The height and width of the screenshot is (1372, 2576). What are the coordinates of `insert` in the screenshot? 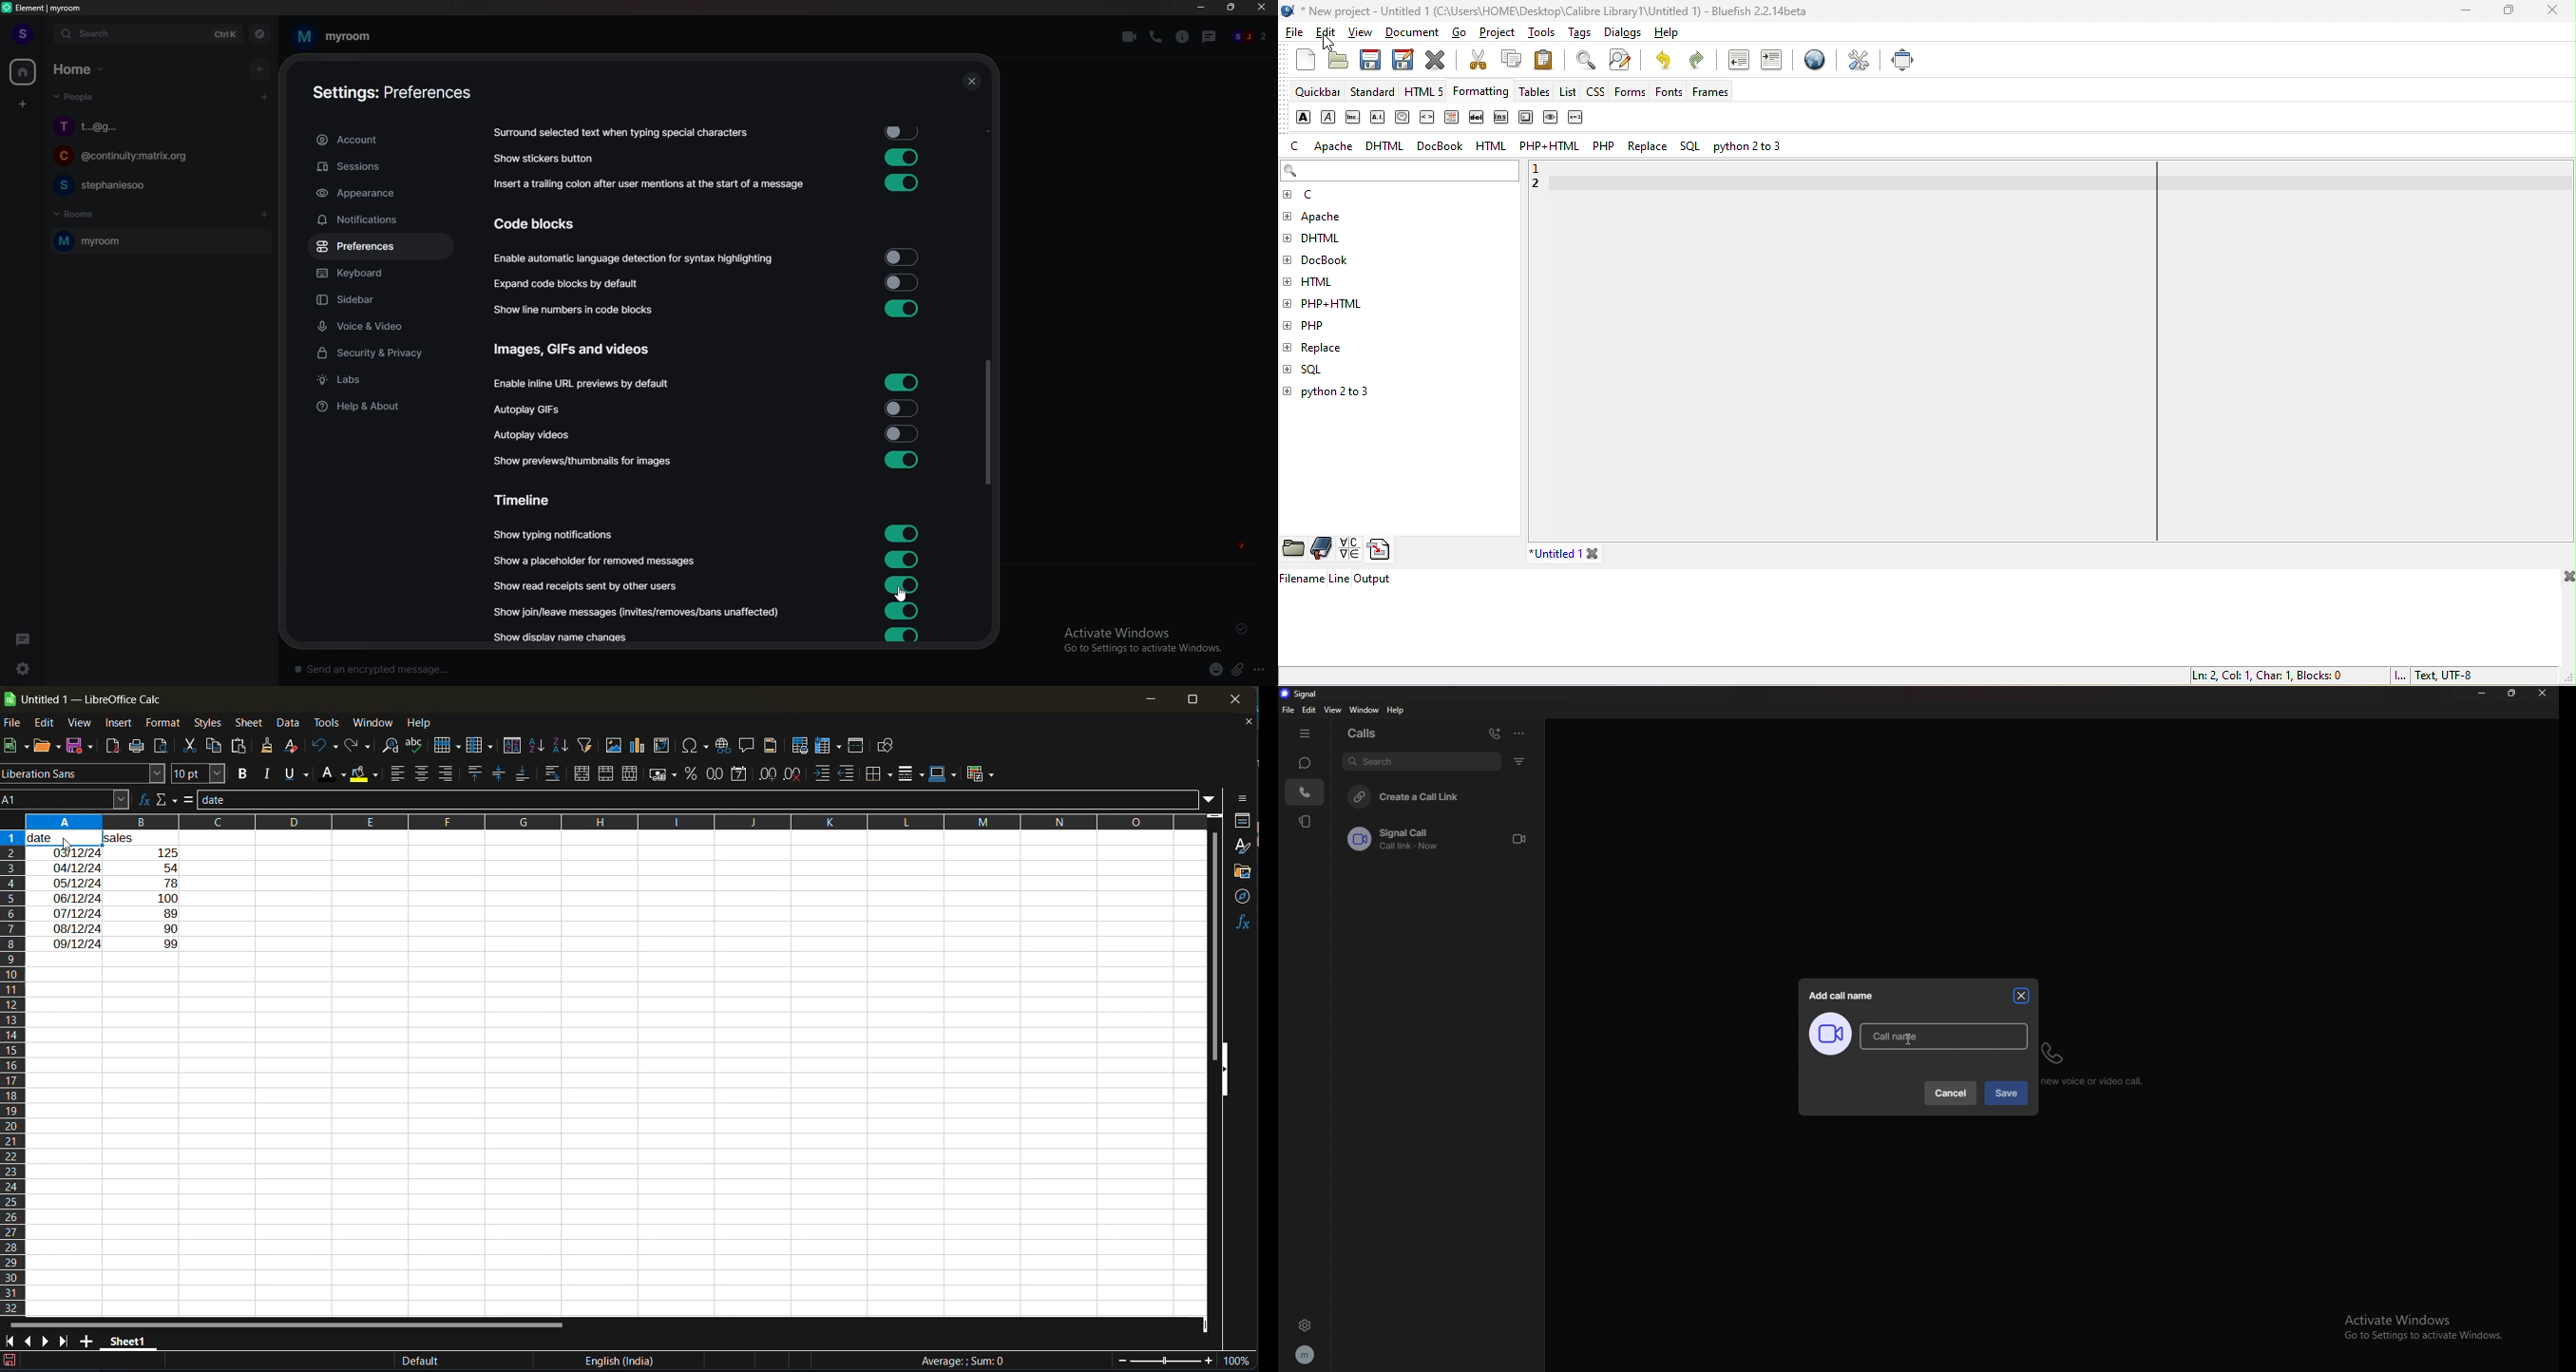 It's located at (1499, 119).